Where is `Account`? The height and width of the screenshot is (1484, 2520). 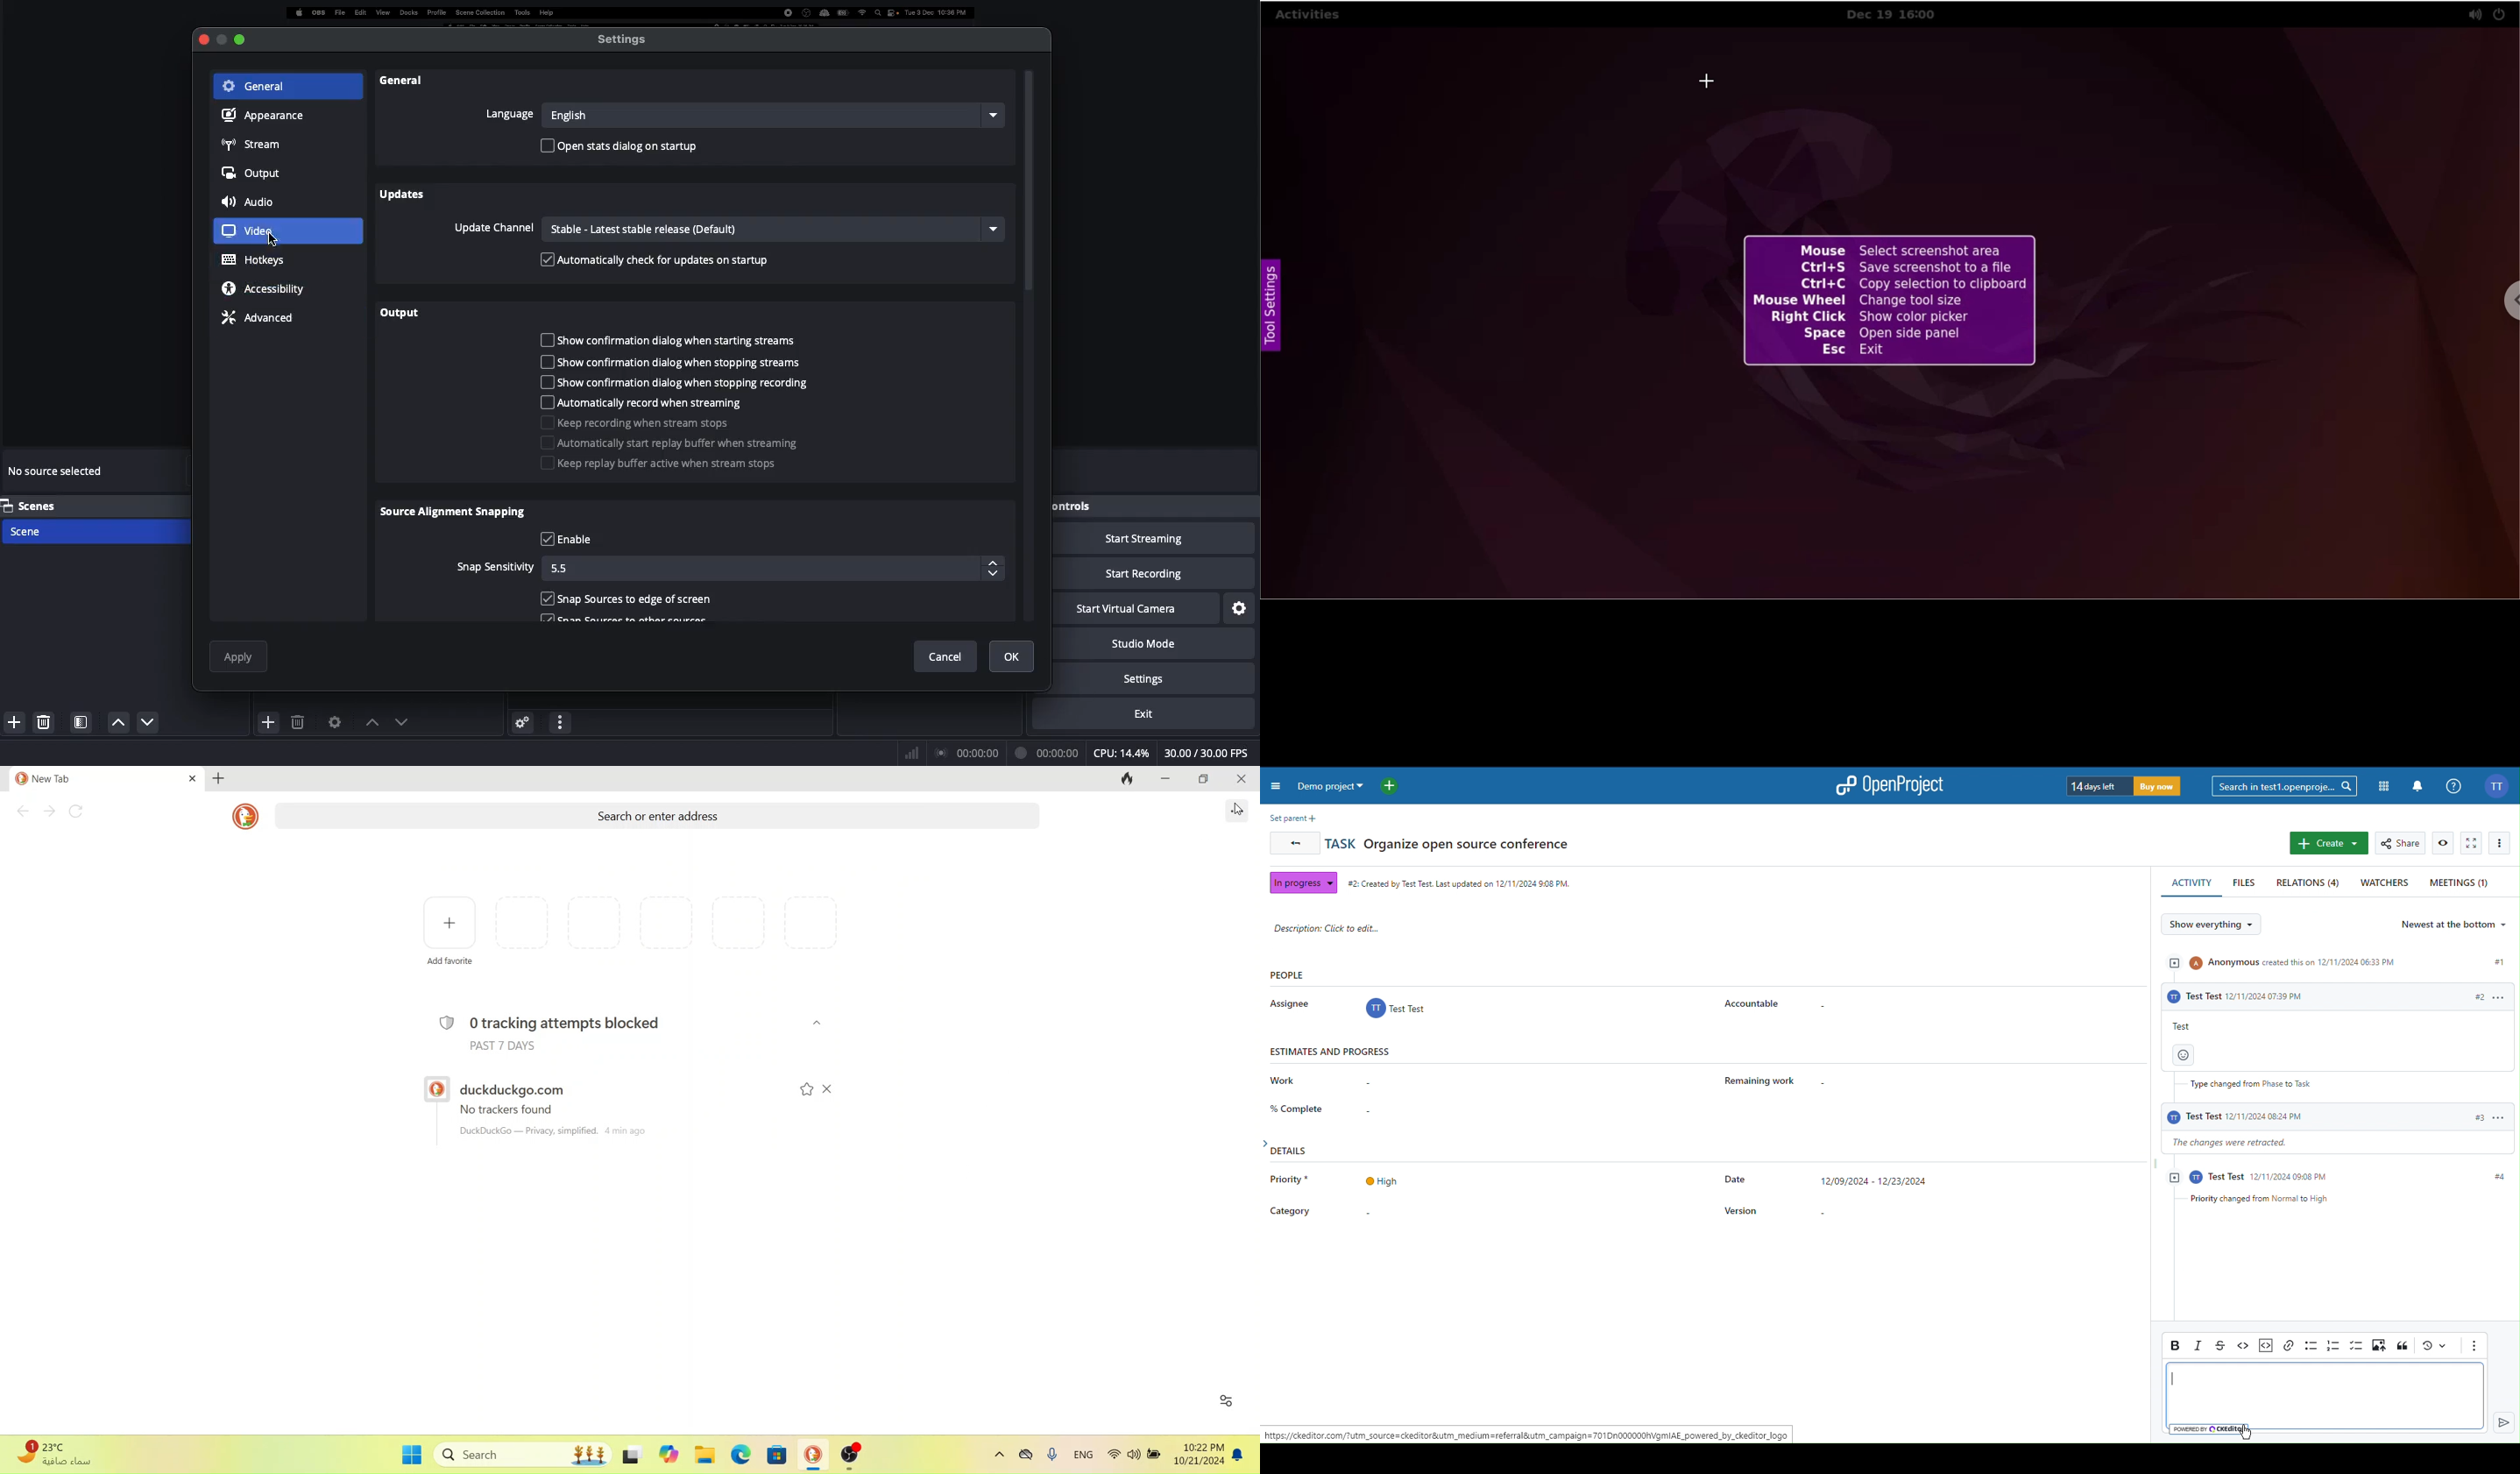
Account is located at coordinates (2496, 786).